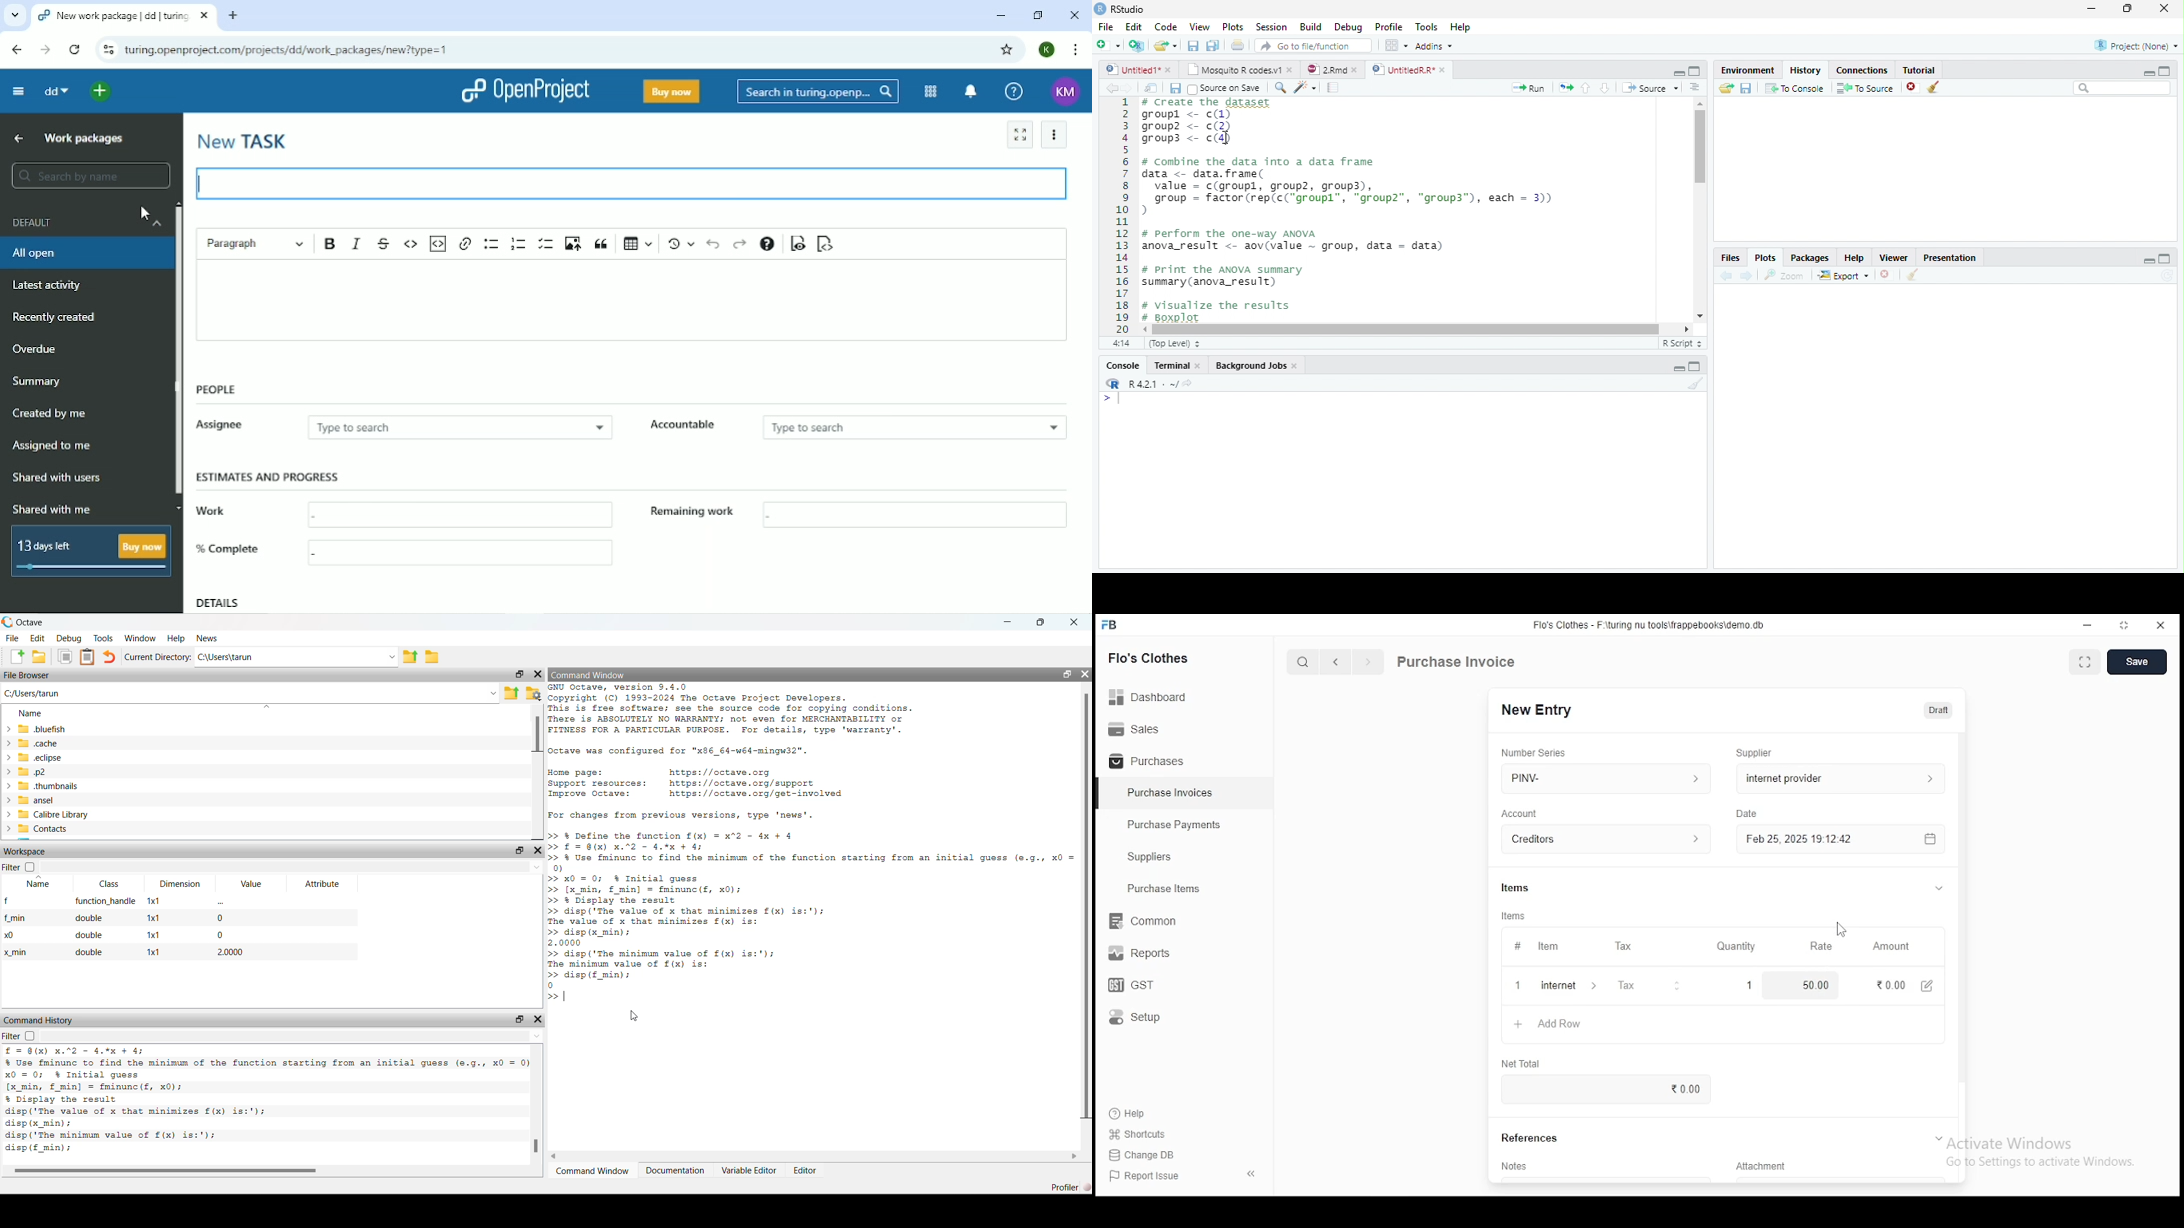 This screenshot has height=1232, width=2184. What do you see at coordinates (1606, 776) in the screenshot?
I see `PINV` at bounding box center [1606, 776].